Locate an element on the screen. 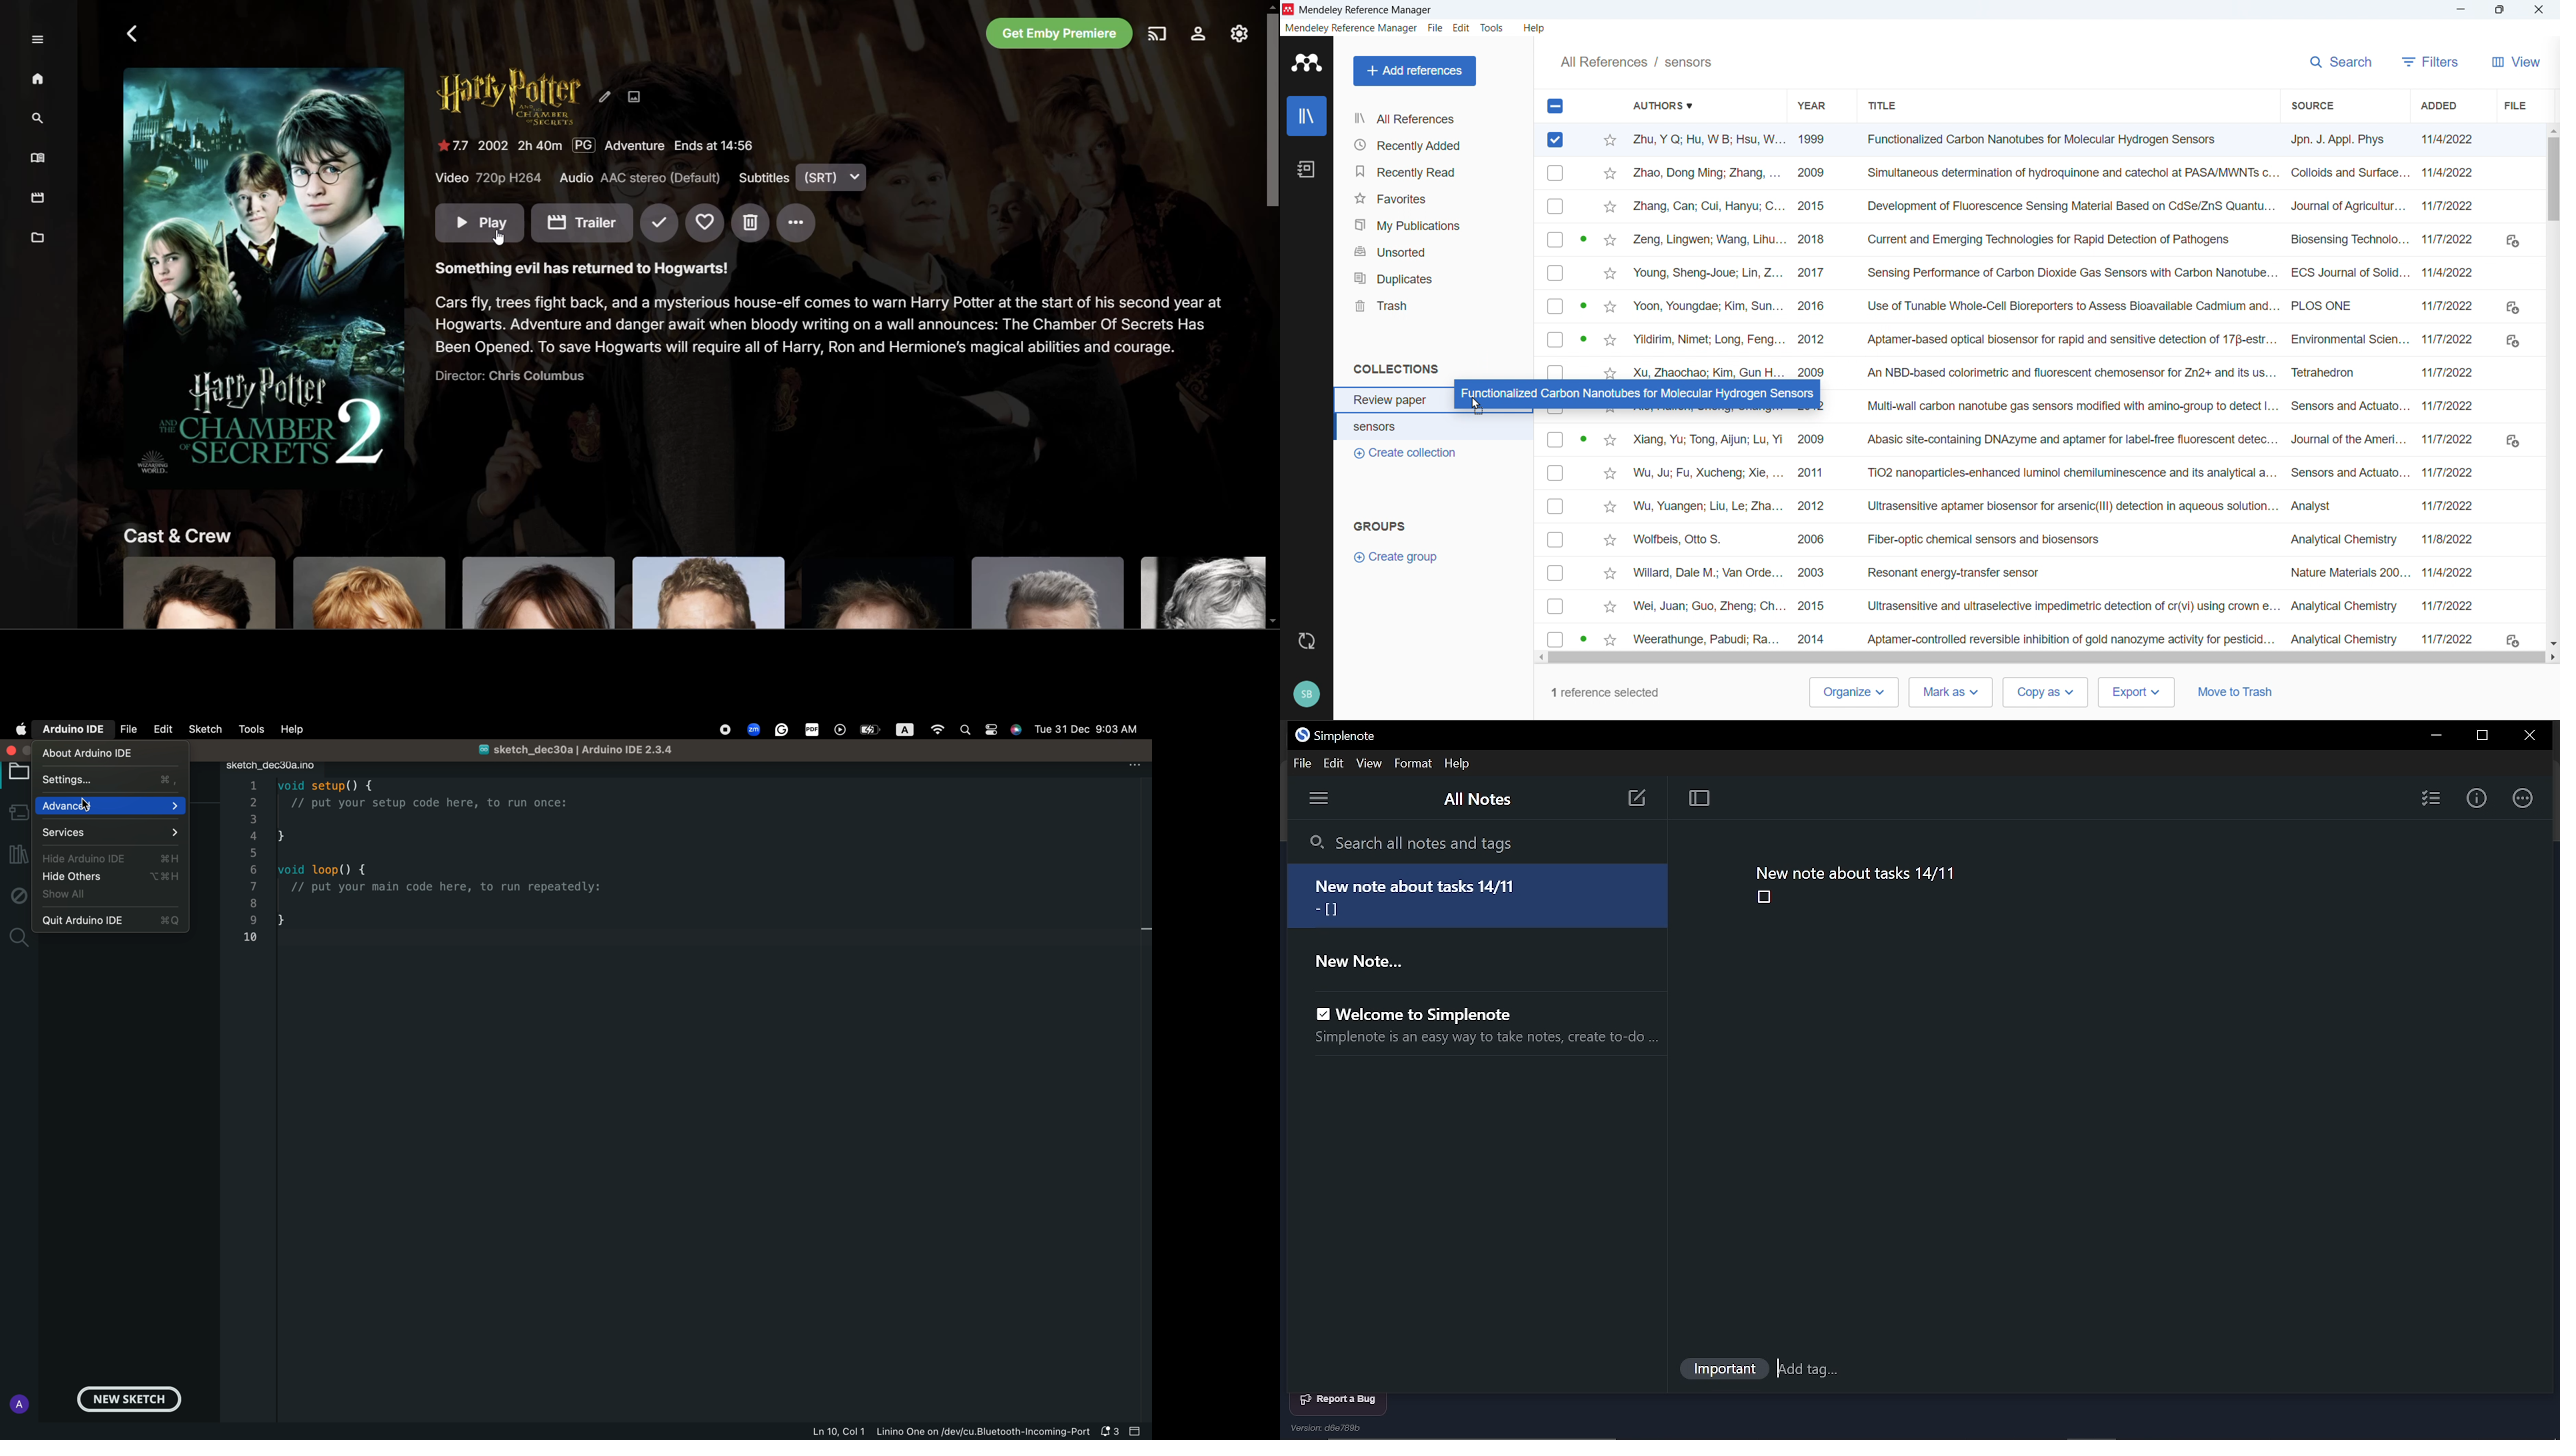 This screenshot has height=1456, width=2576. New Note... is located at coordinates (1372, 964).